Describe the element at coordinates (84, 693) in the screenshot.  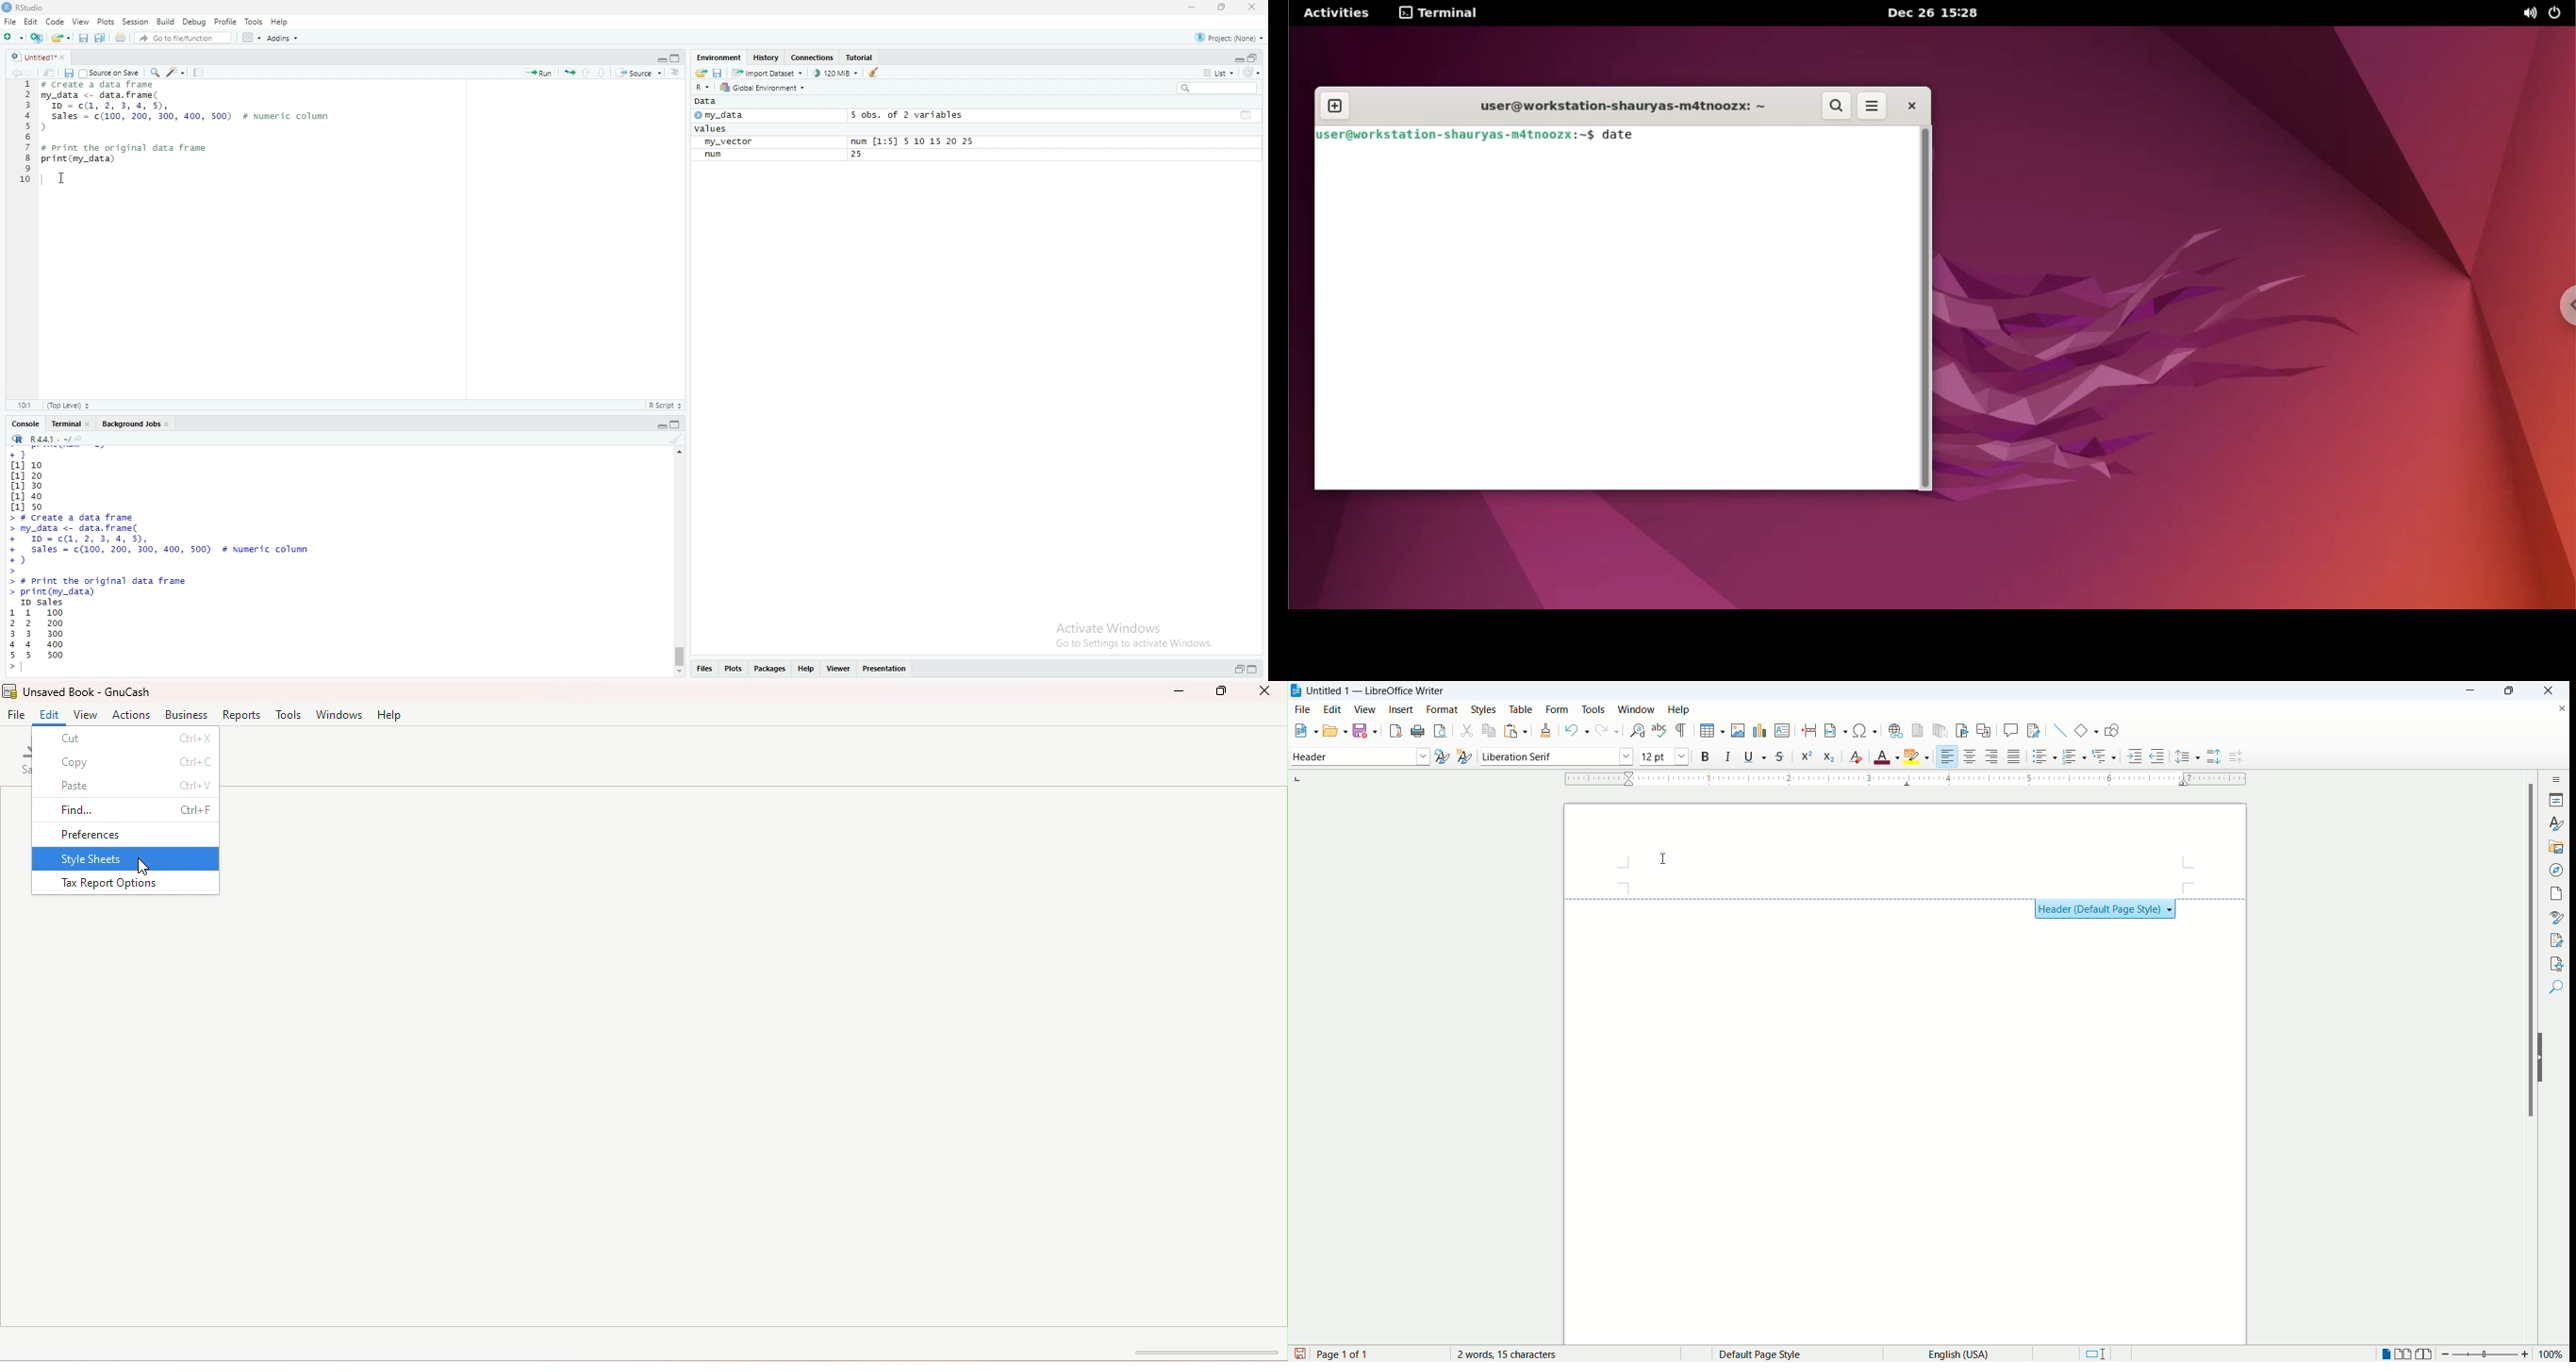
I see `File name` at that location.